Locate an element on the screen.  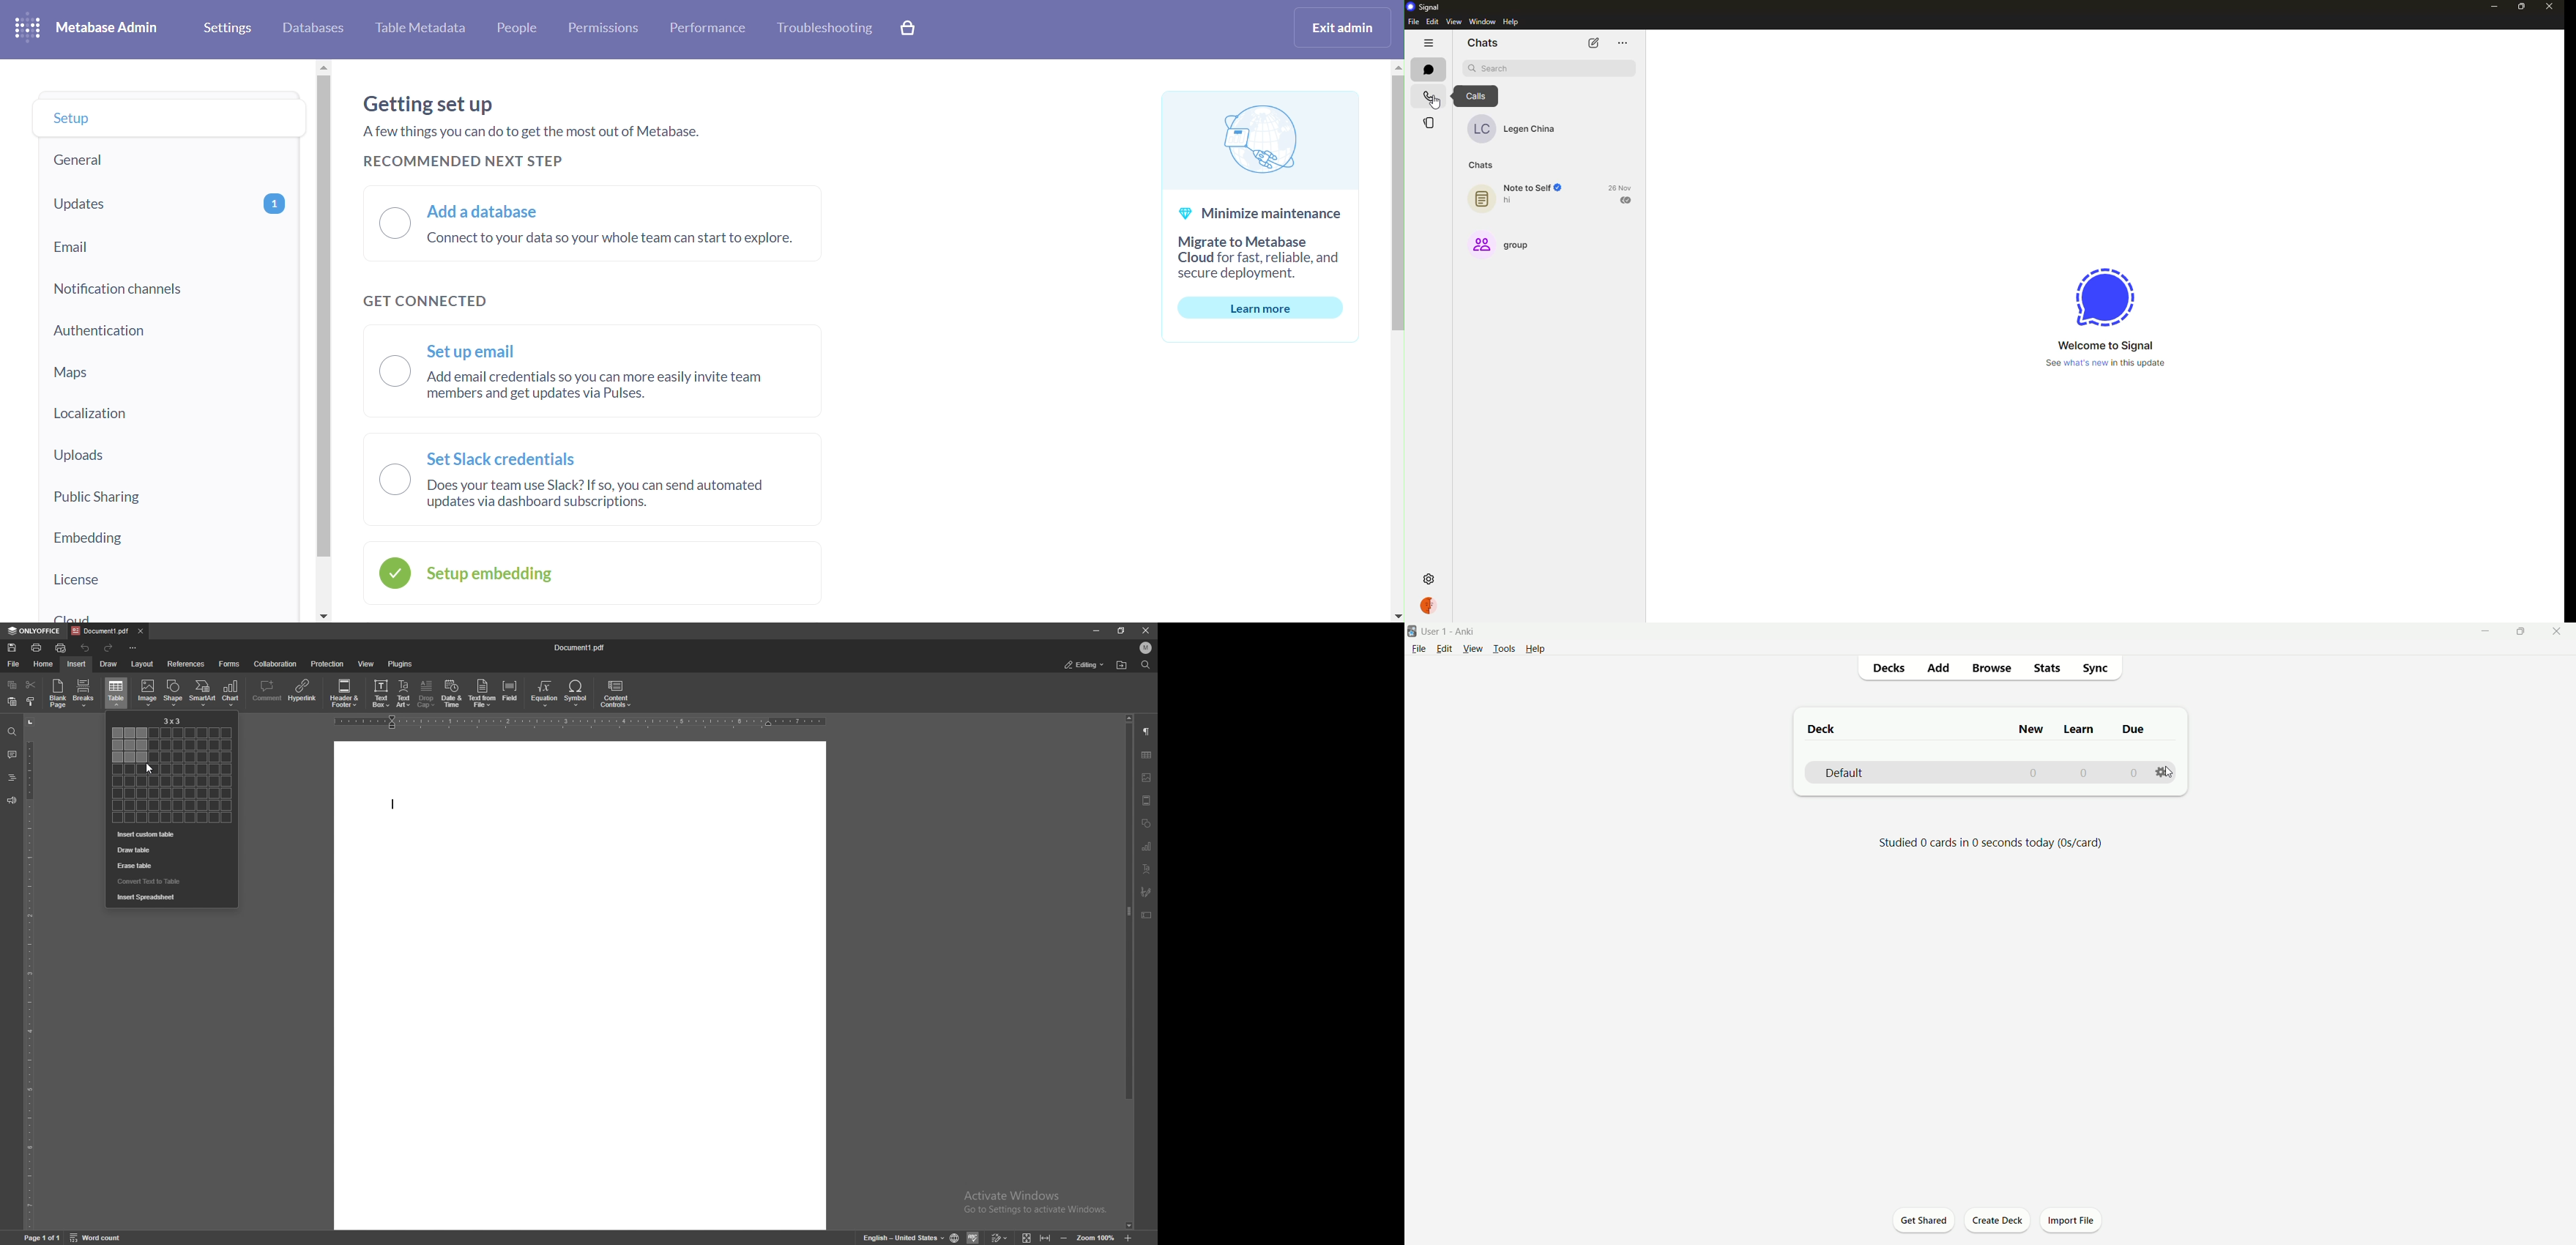
fit to width is located at coordinates (1046, 1238).